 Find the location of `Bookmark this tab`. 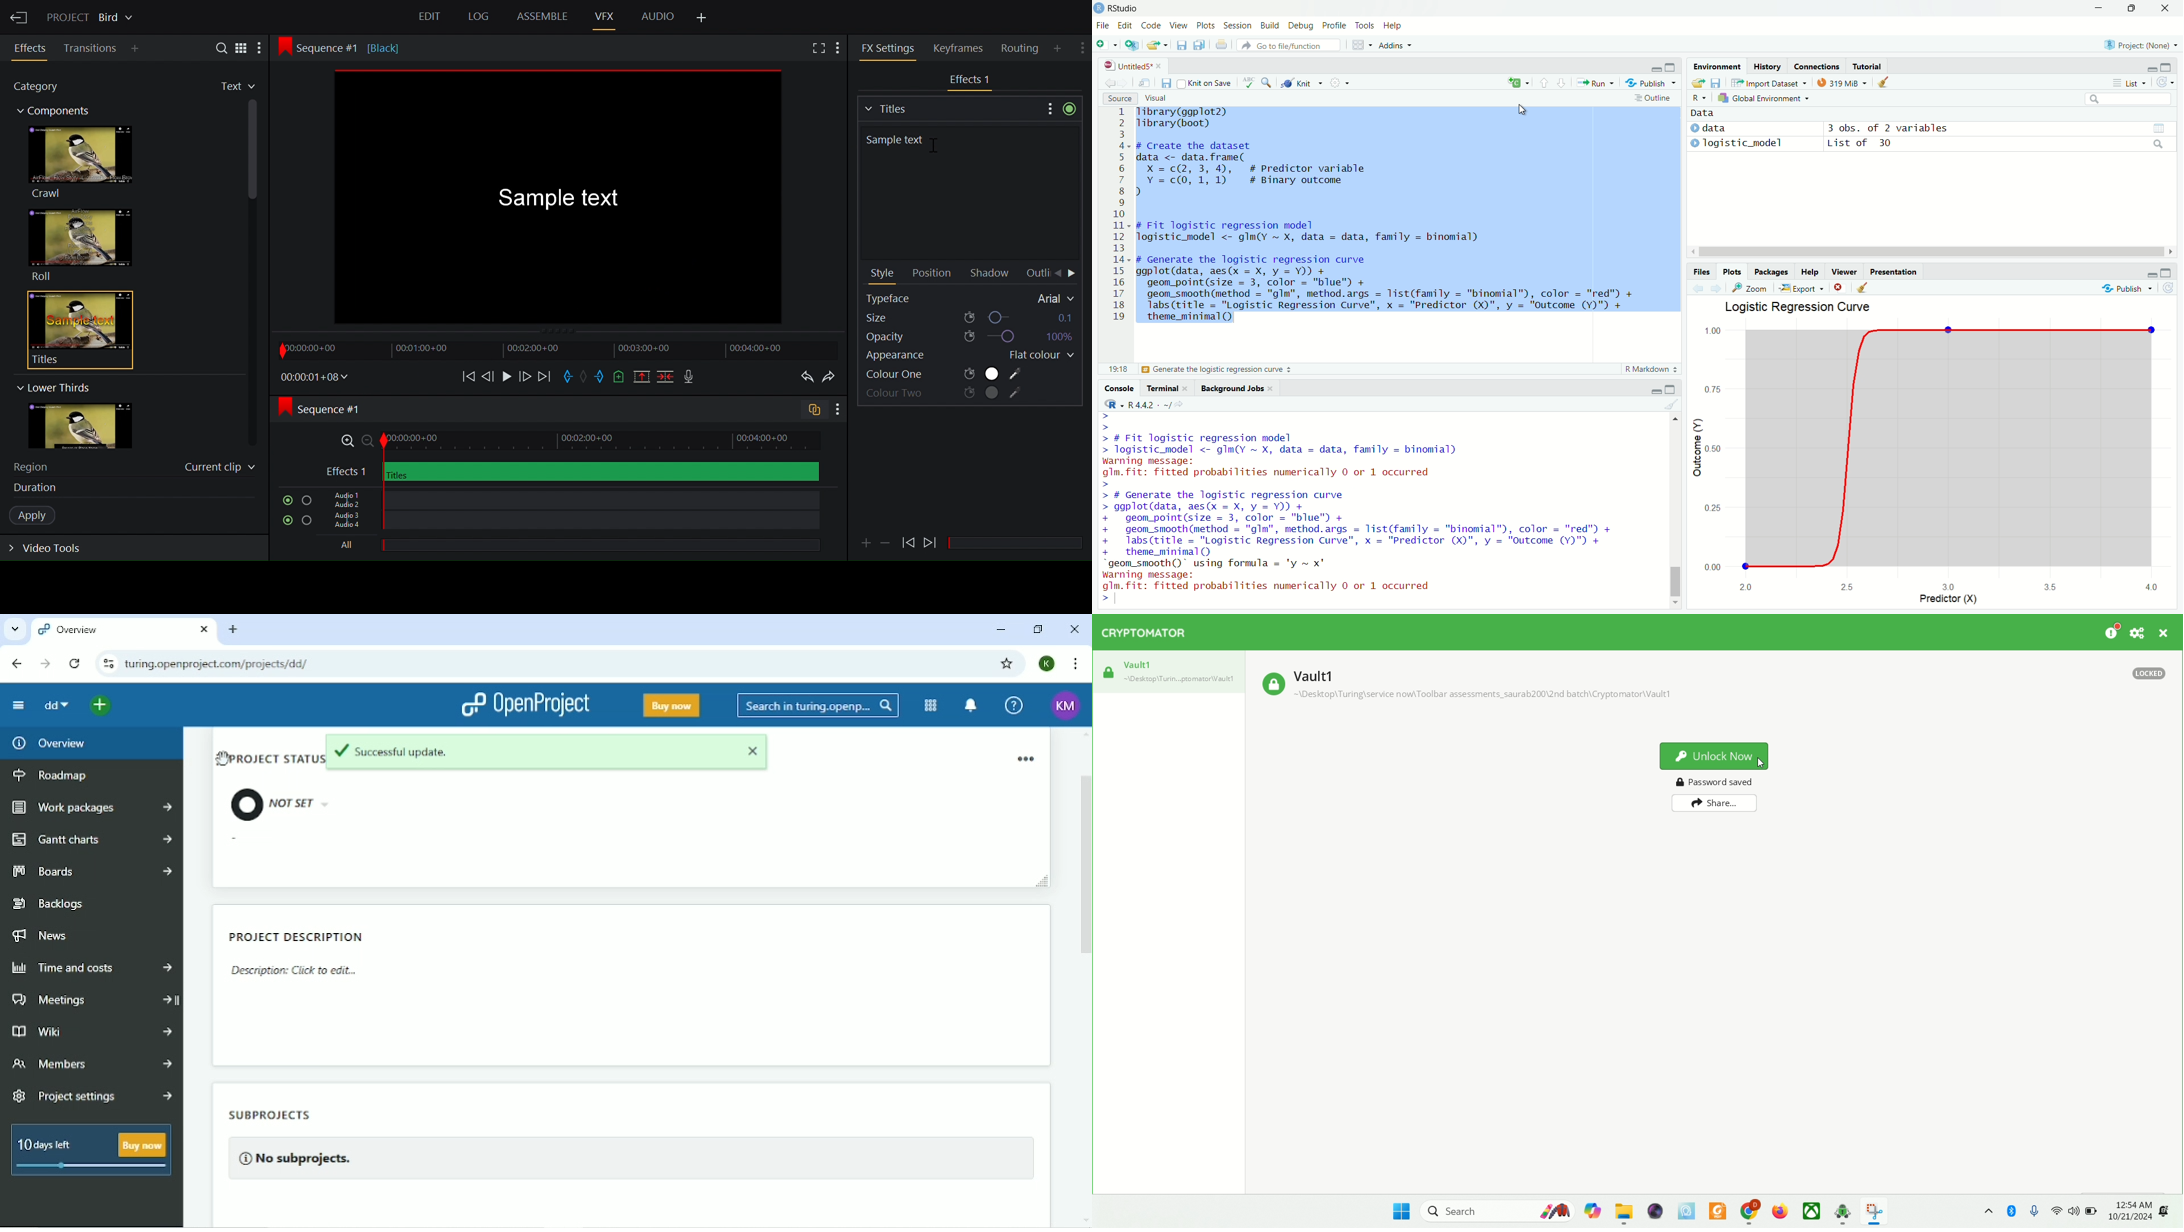

Bookmark this tab is located at coordinates (1008, 664).